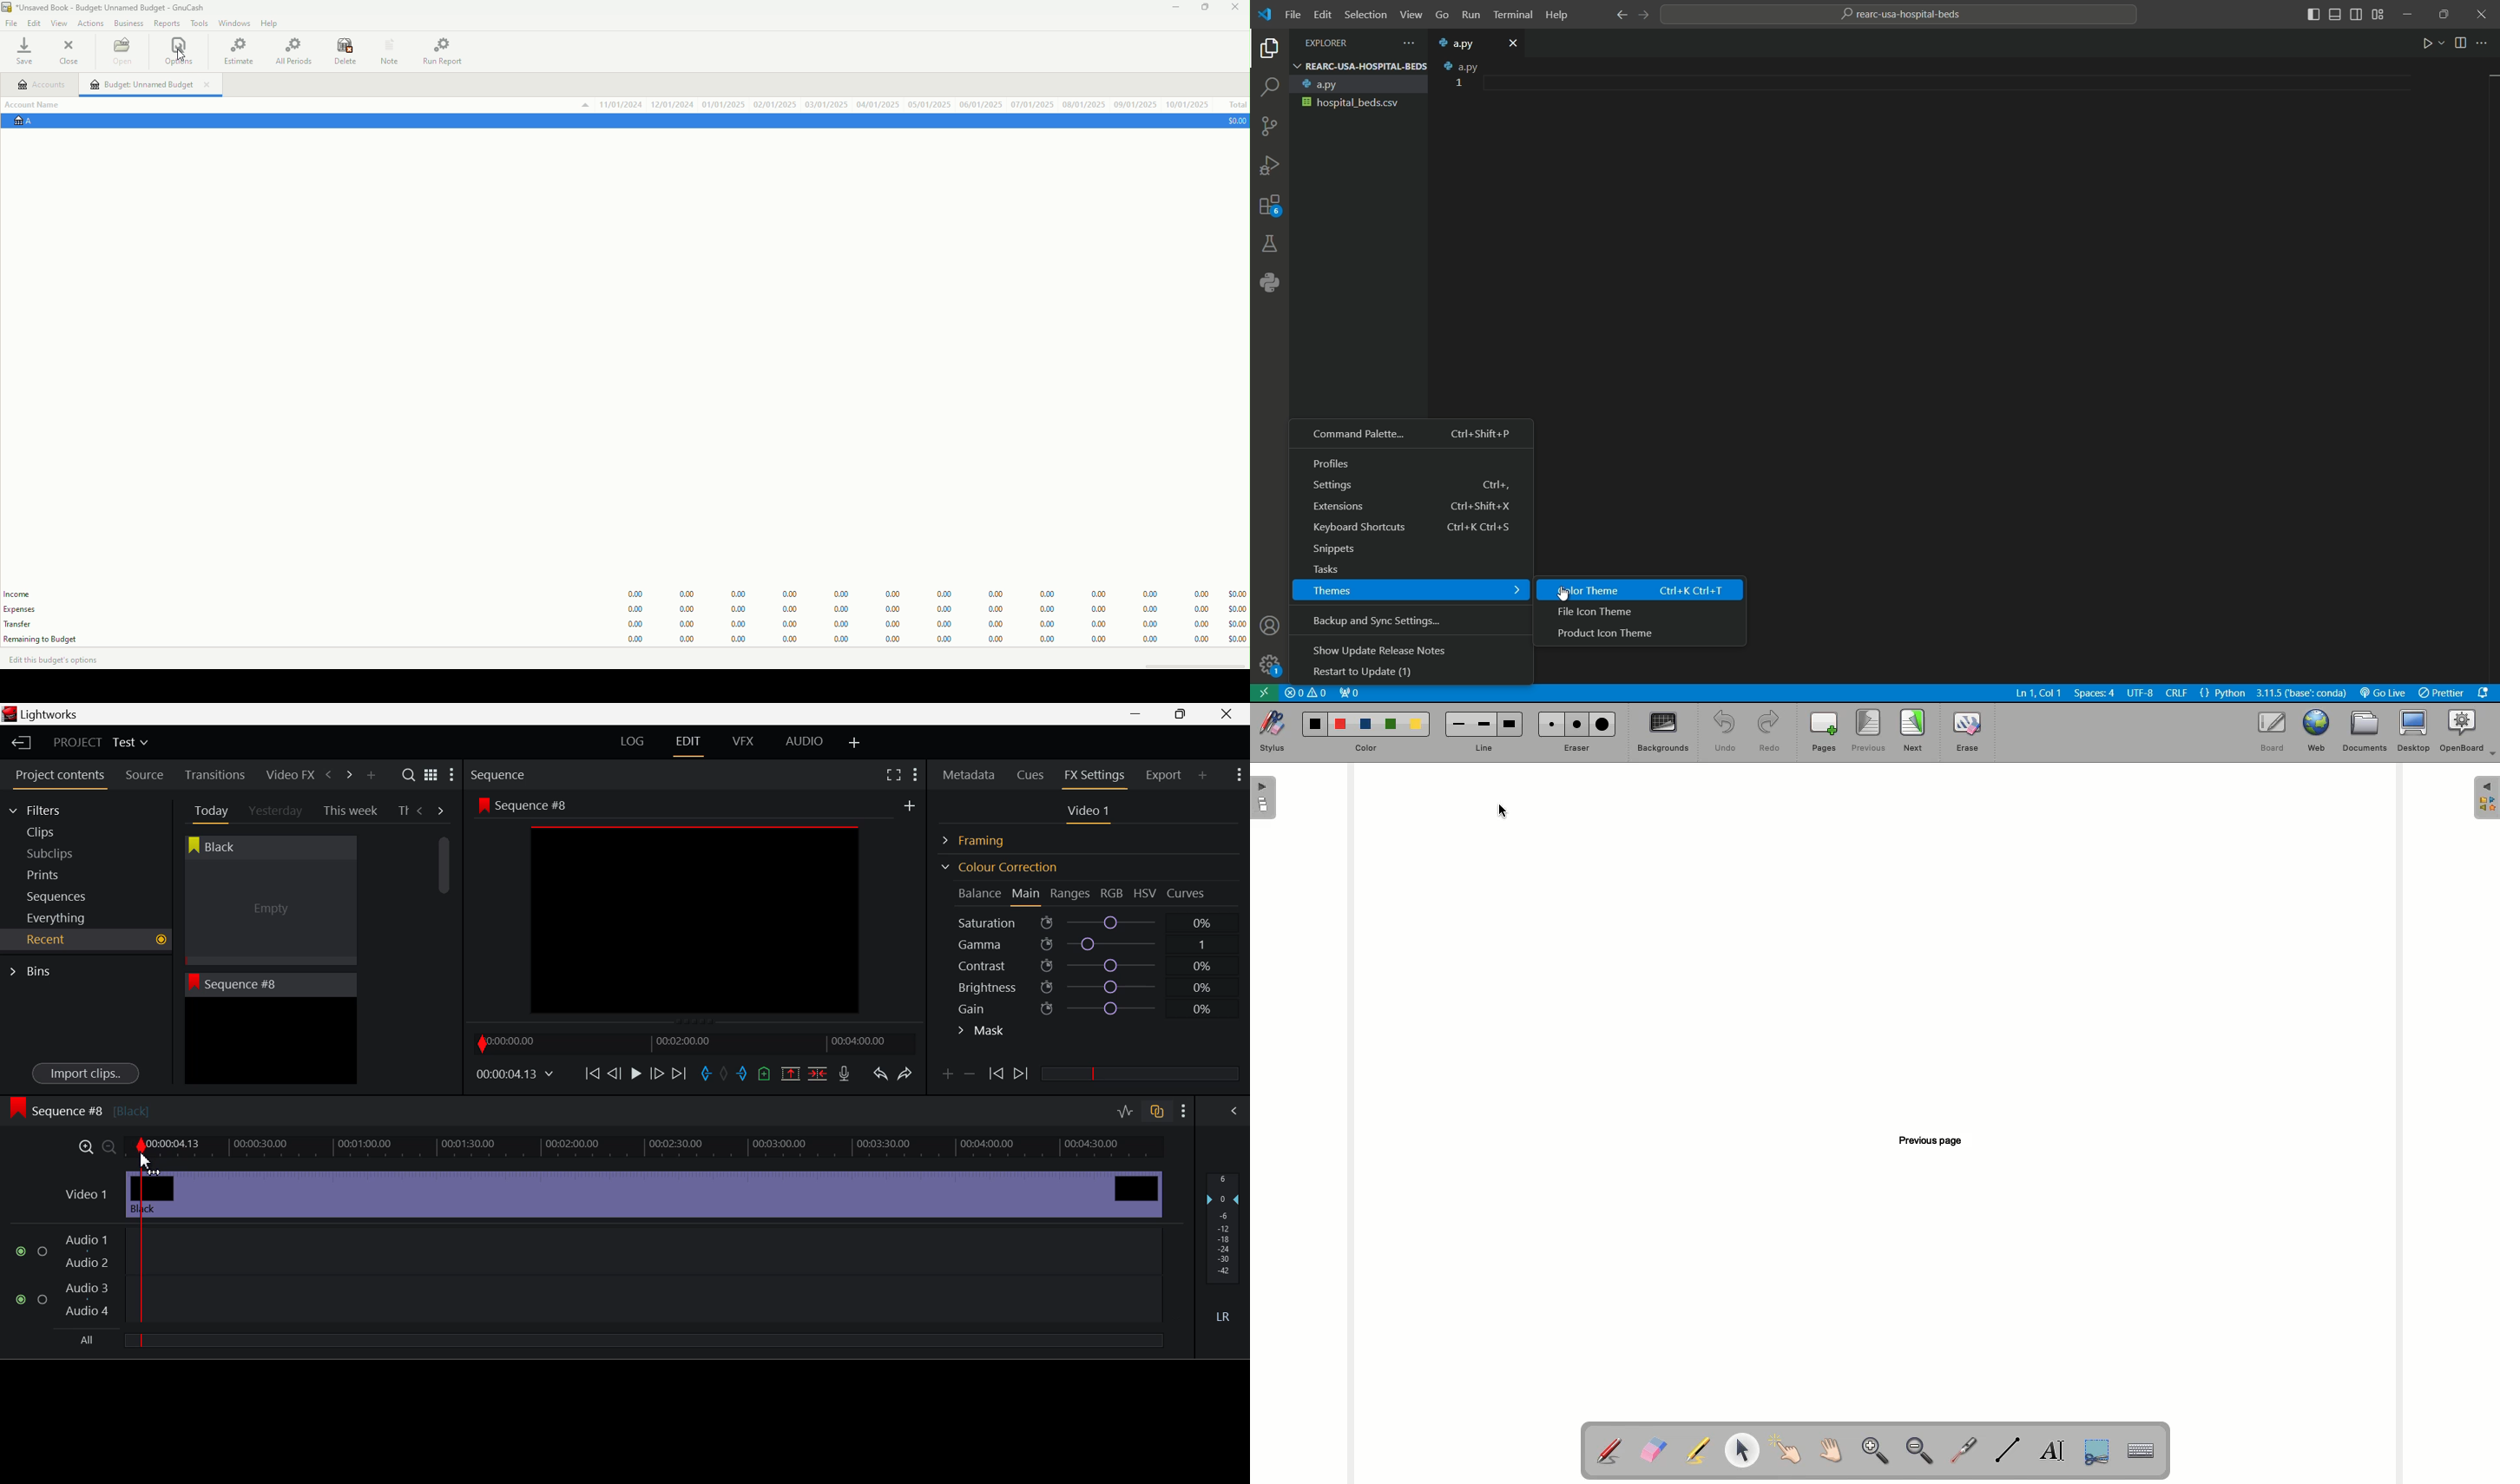 This screenshot has width=2520, height=1484. Describe the element at coordinates (743, 1075) in the screenshot. I see `Mark Out` at that location.